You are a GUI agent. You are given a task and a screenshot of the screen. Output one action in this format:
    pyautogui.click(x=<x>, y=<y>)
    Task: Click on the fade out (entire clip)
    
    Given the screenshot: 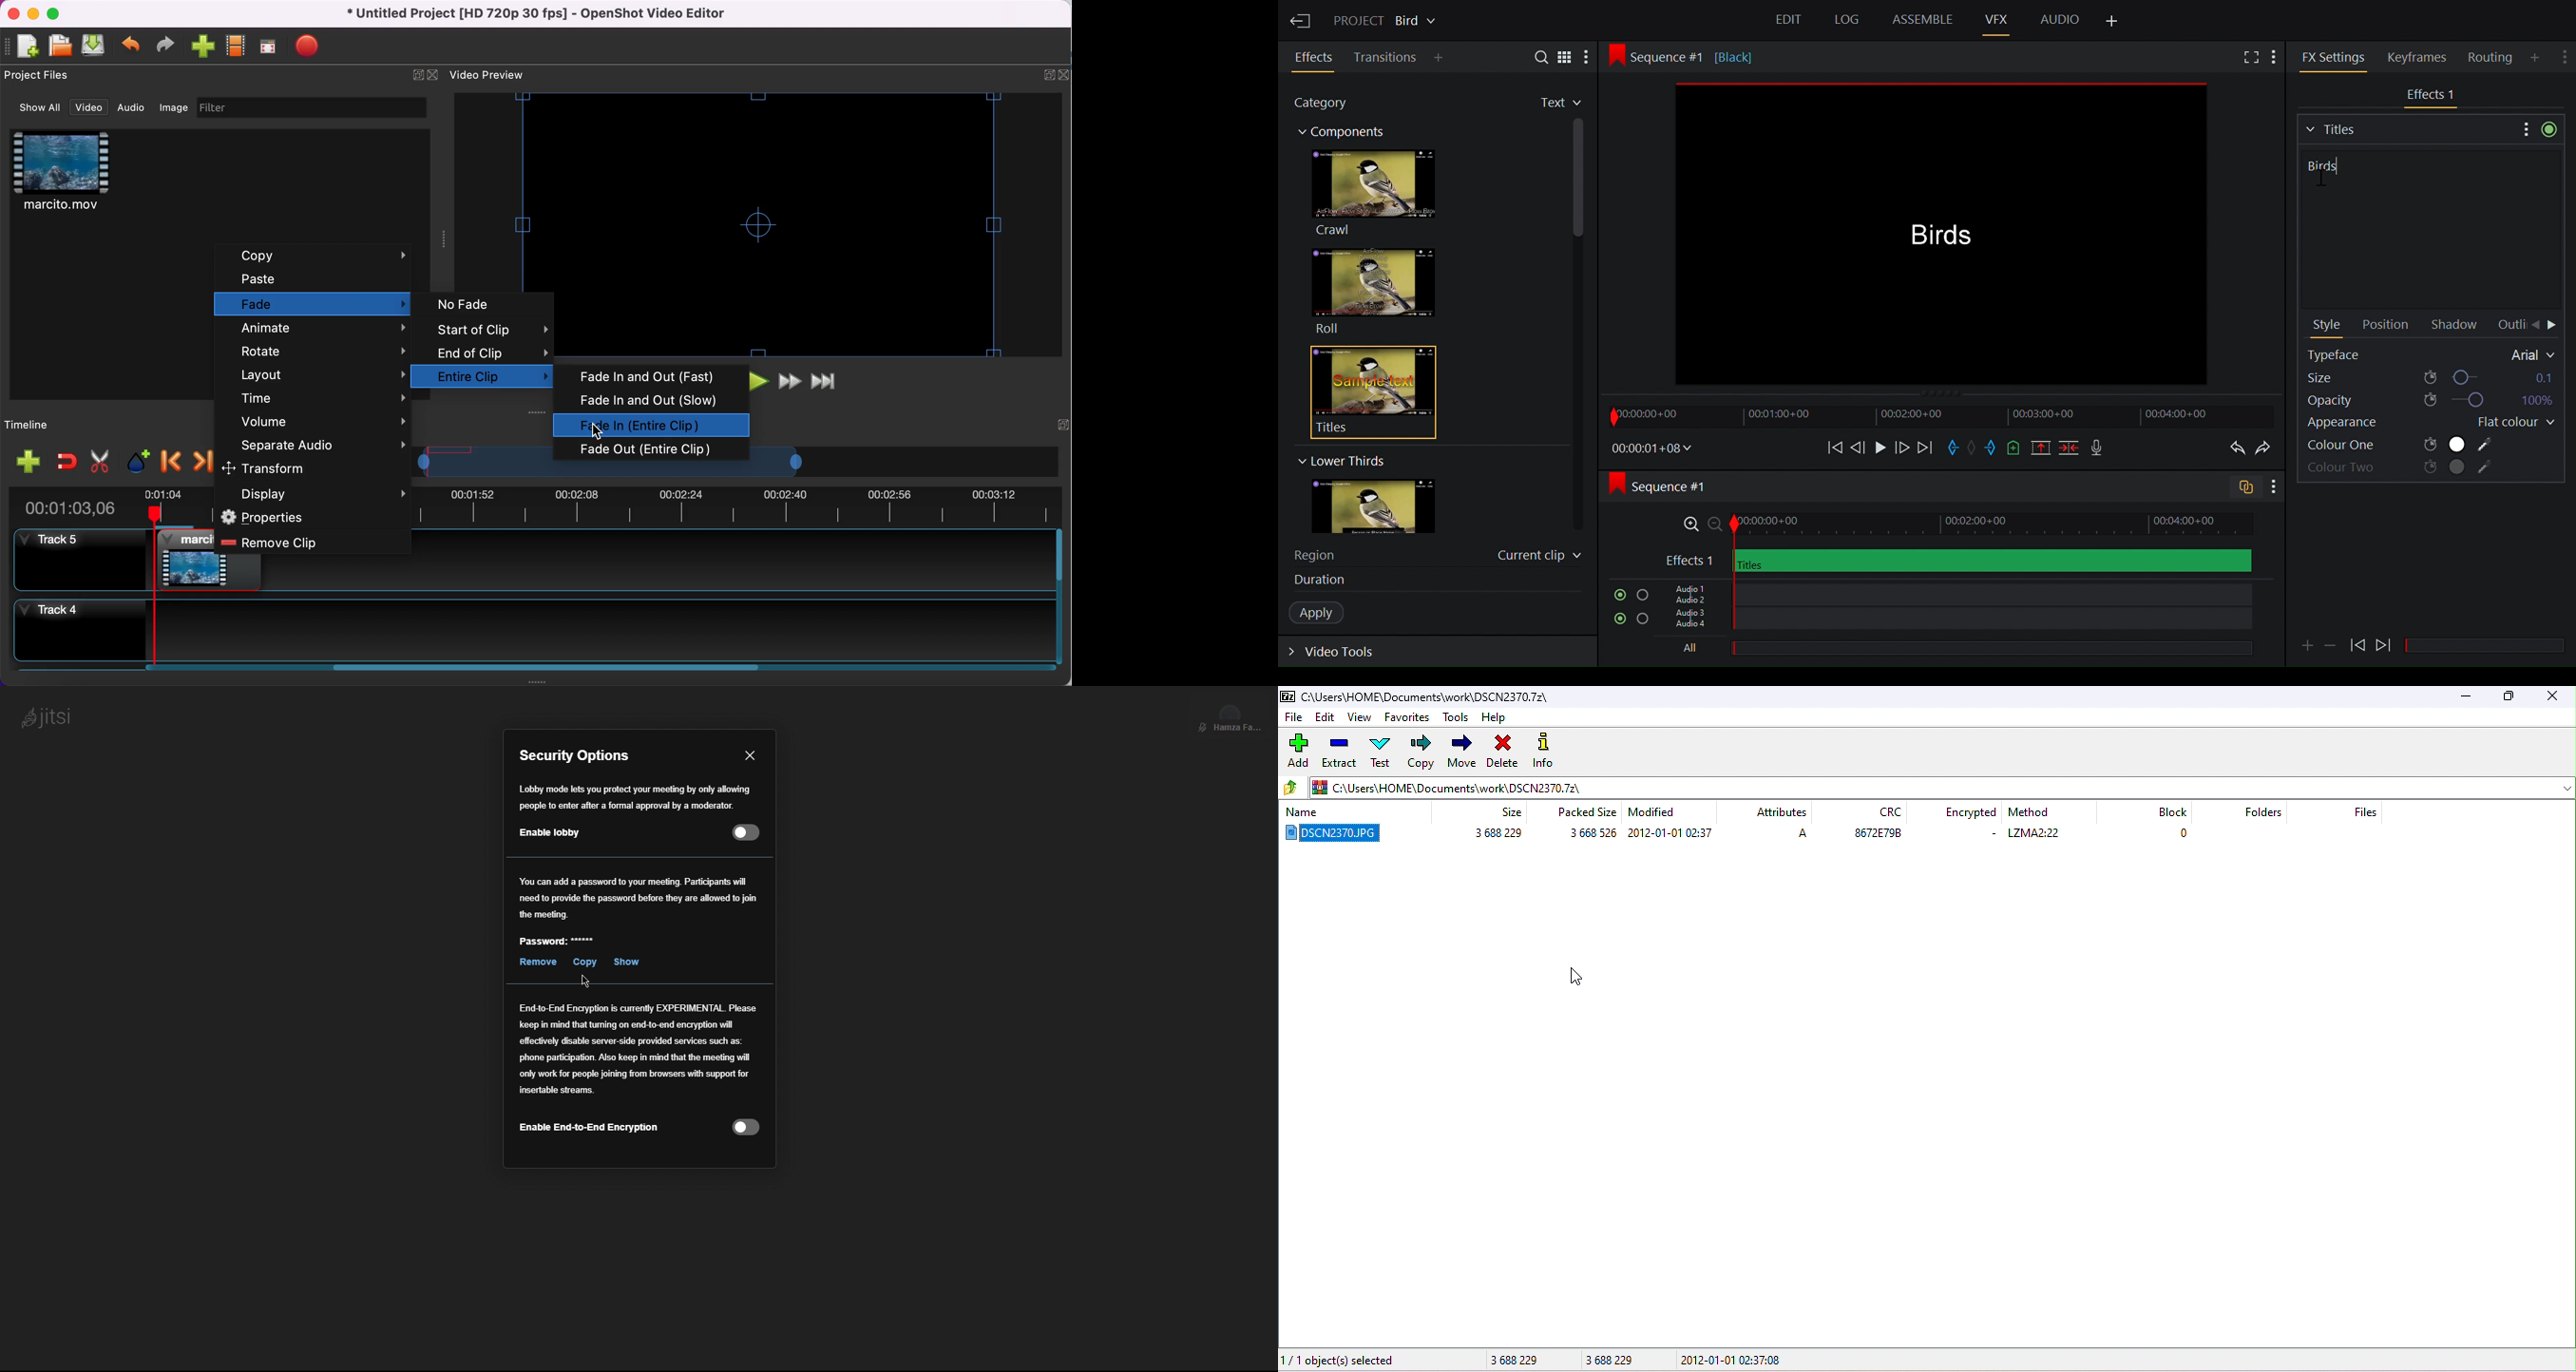 What is the action you would take?
    pyautogui.click(x=654, y=450)
    